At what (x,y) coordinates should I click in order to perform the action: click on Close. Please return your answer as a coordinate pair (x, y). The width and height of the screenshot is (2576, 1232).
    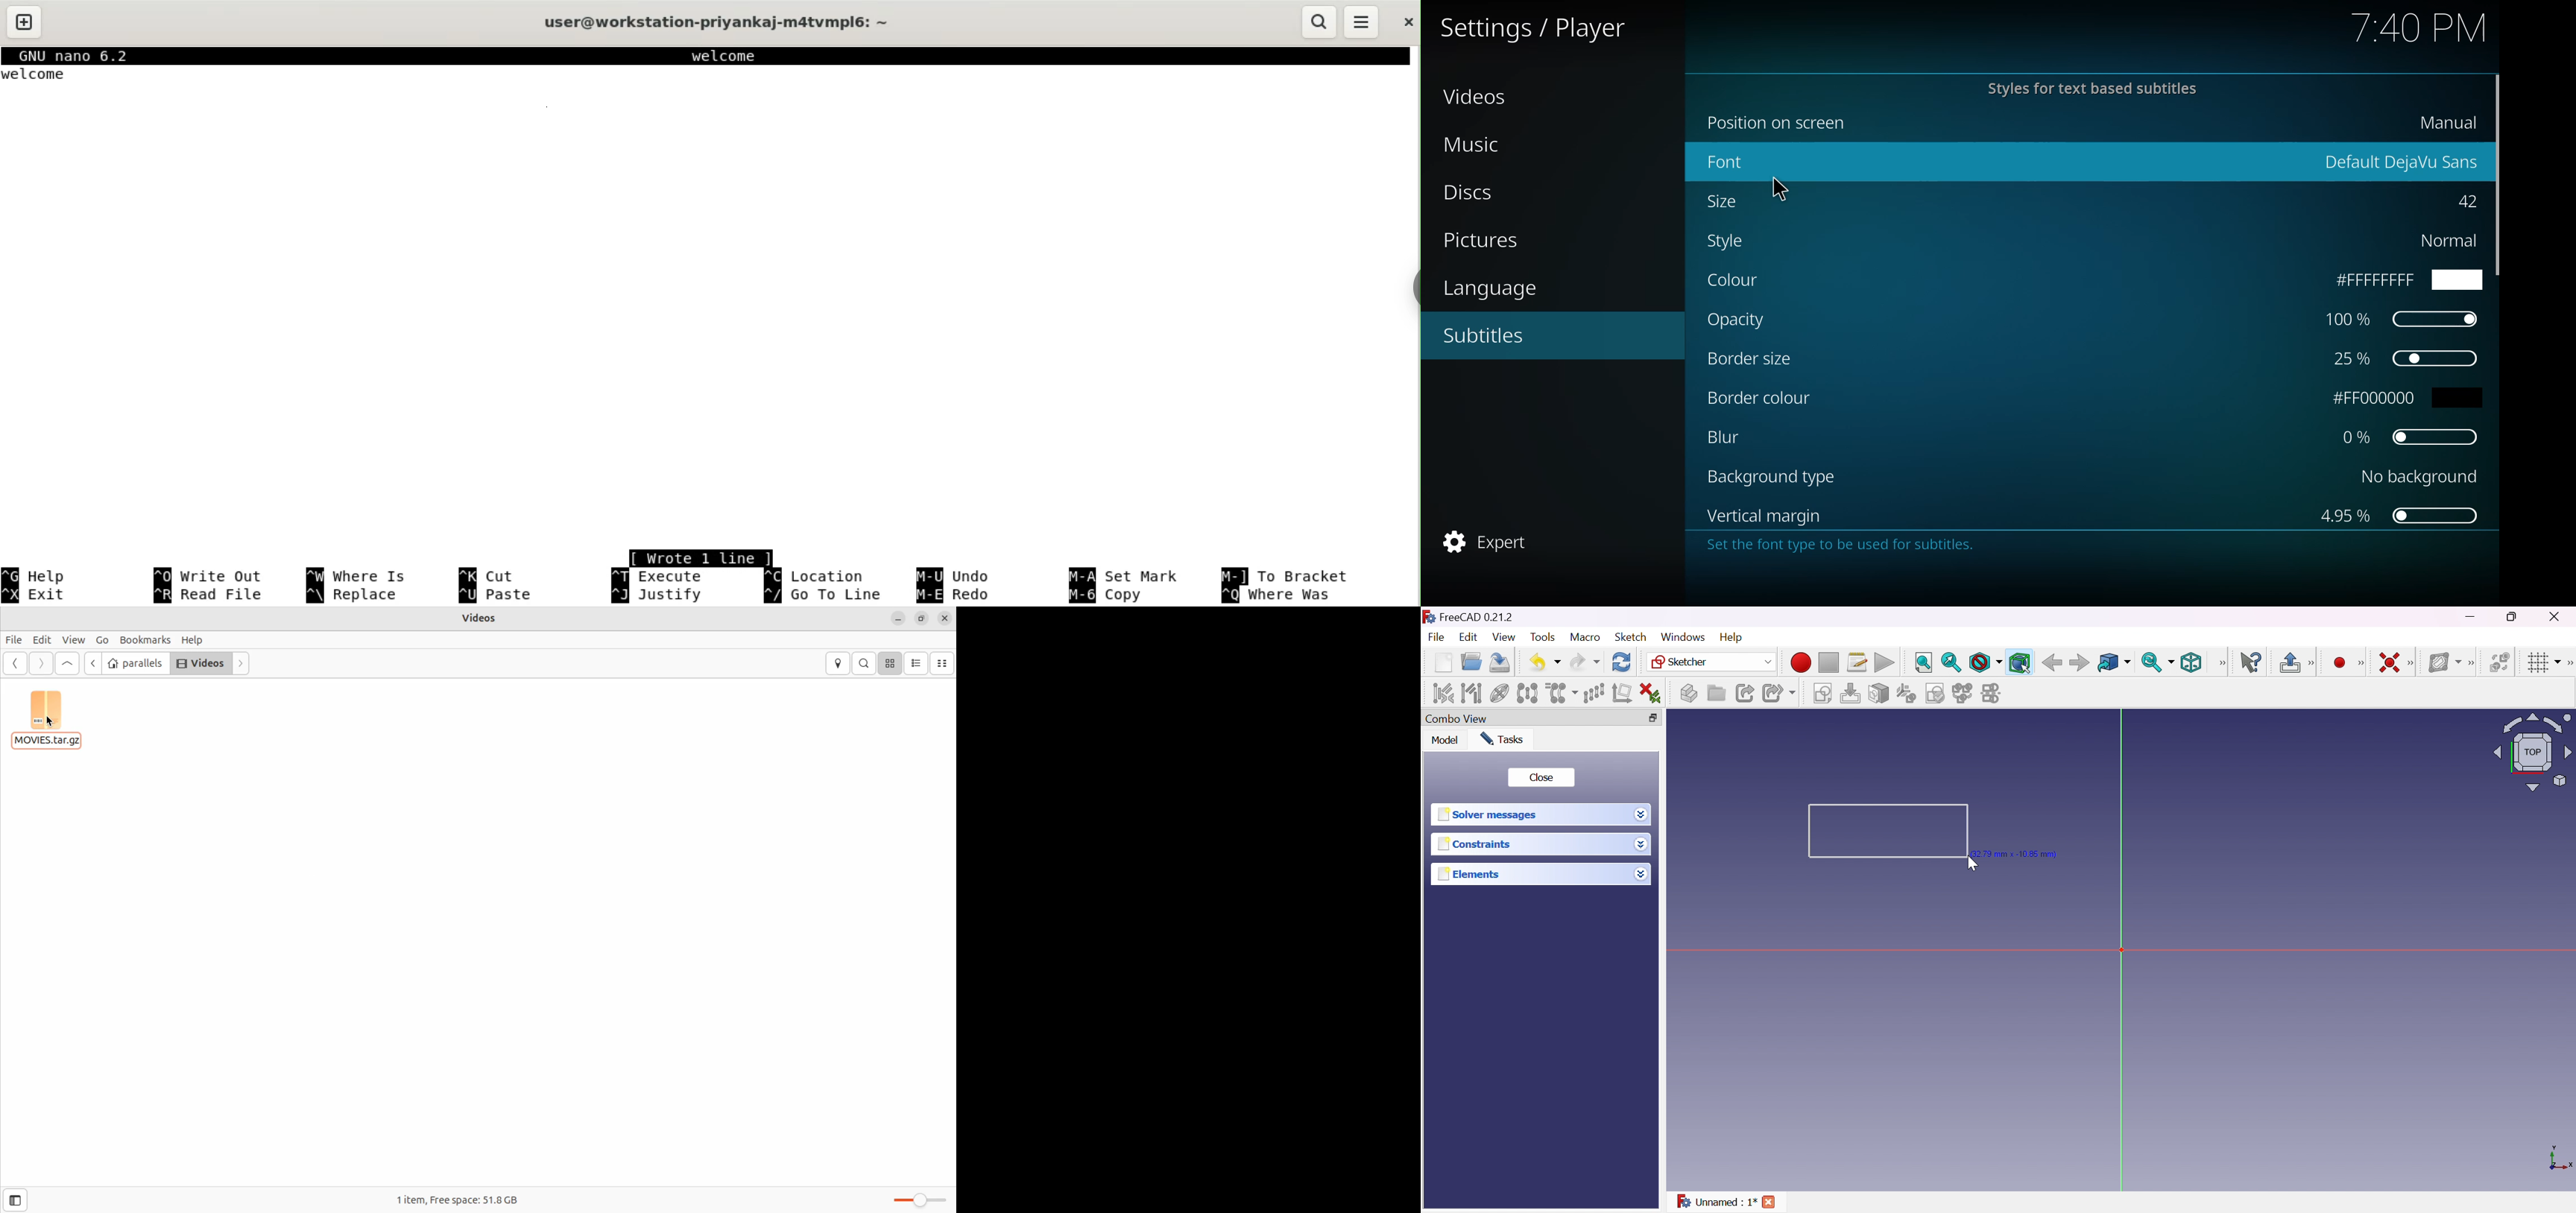
    Looking at the image, I should click on (2556, 617).